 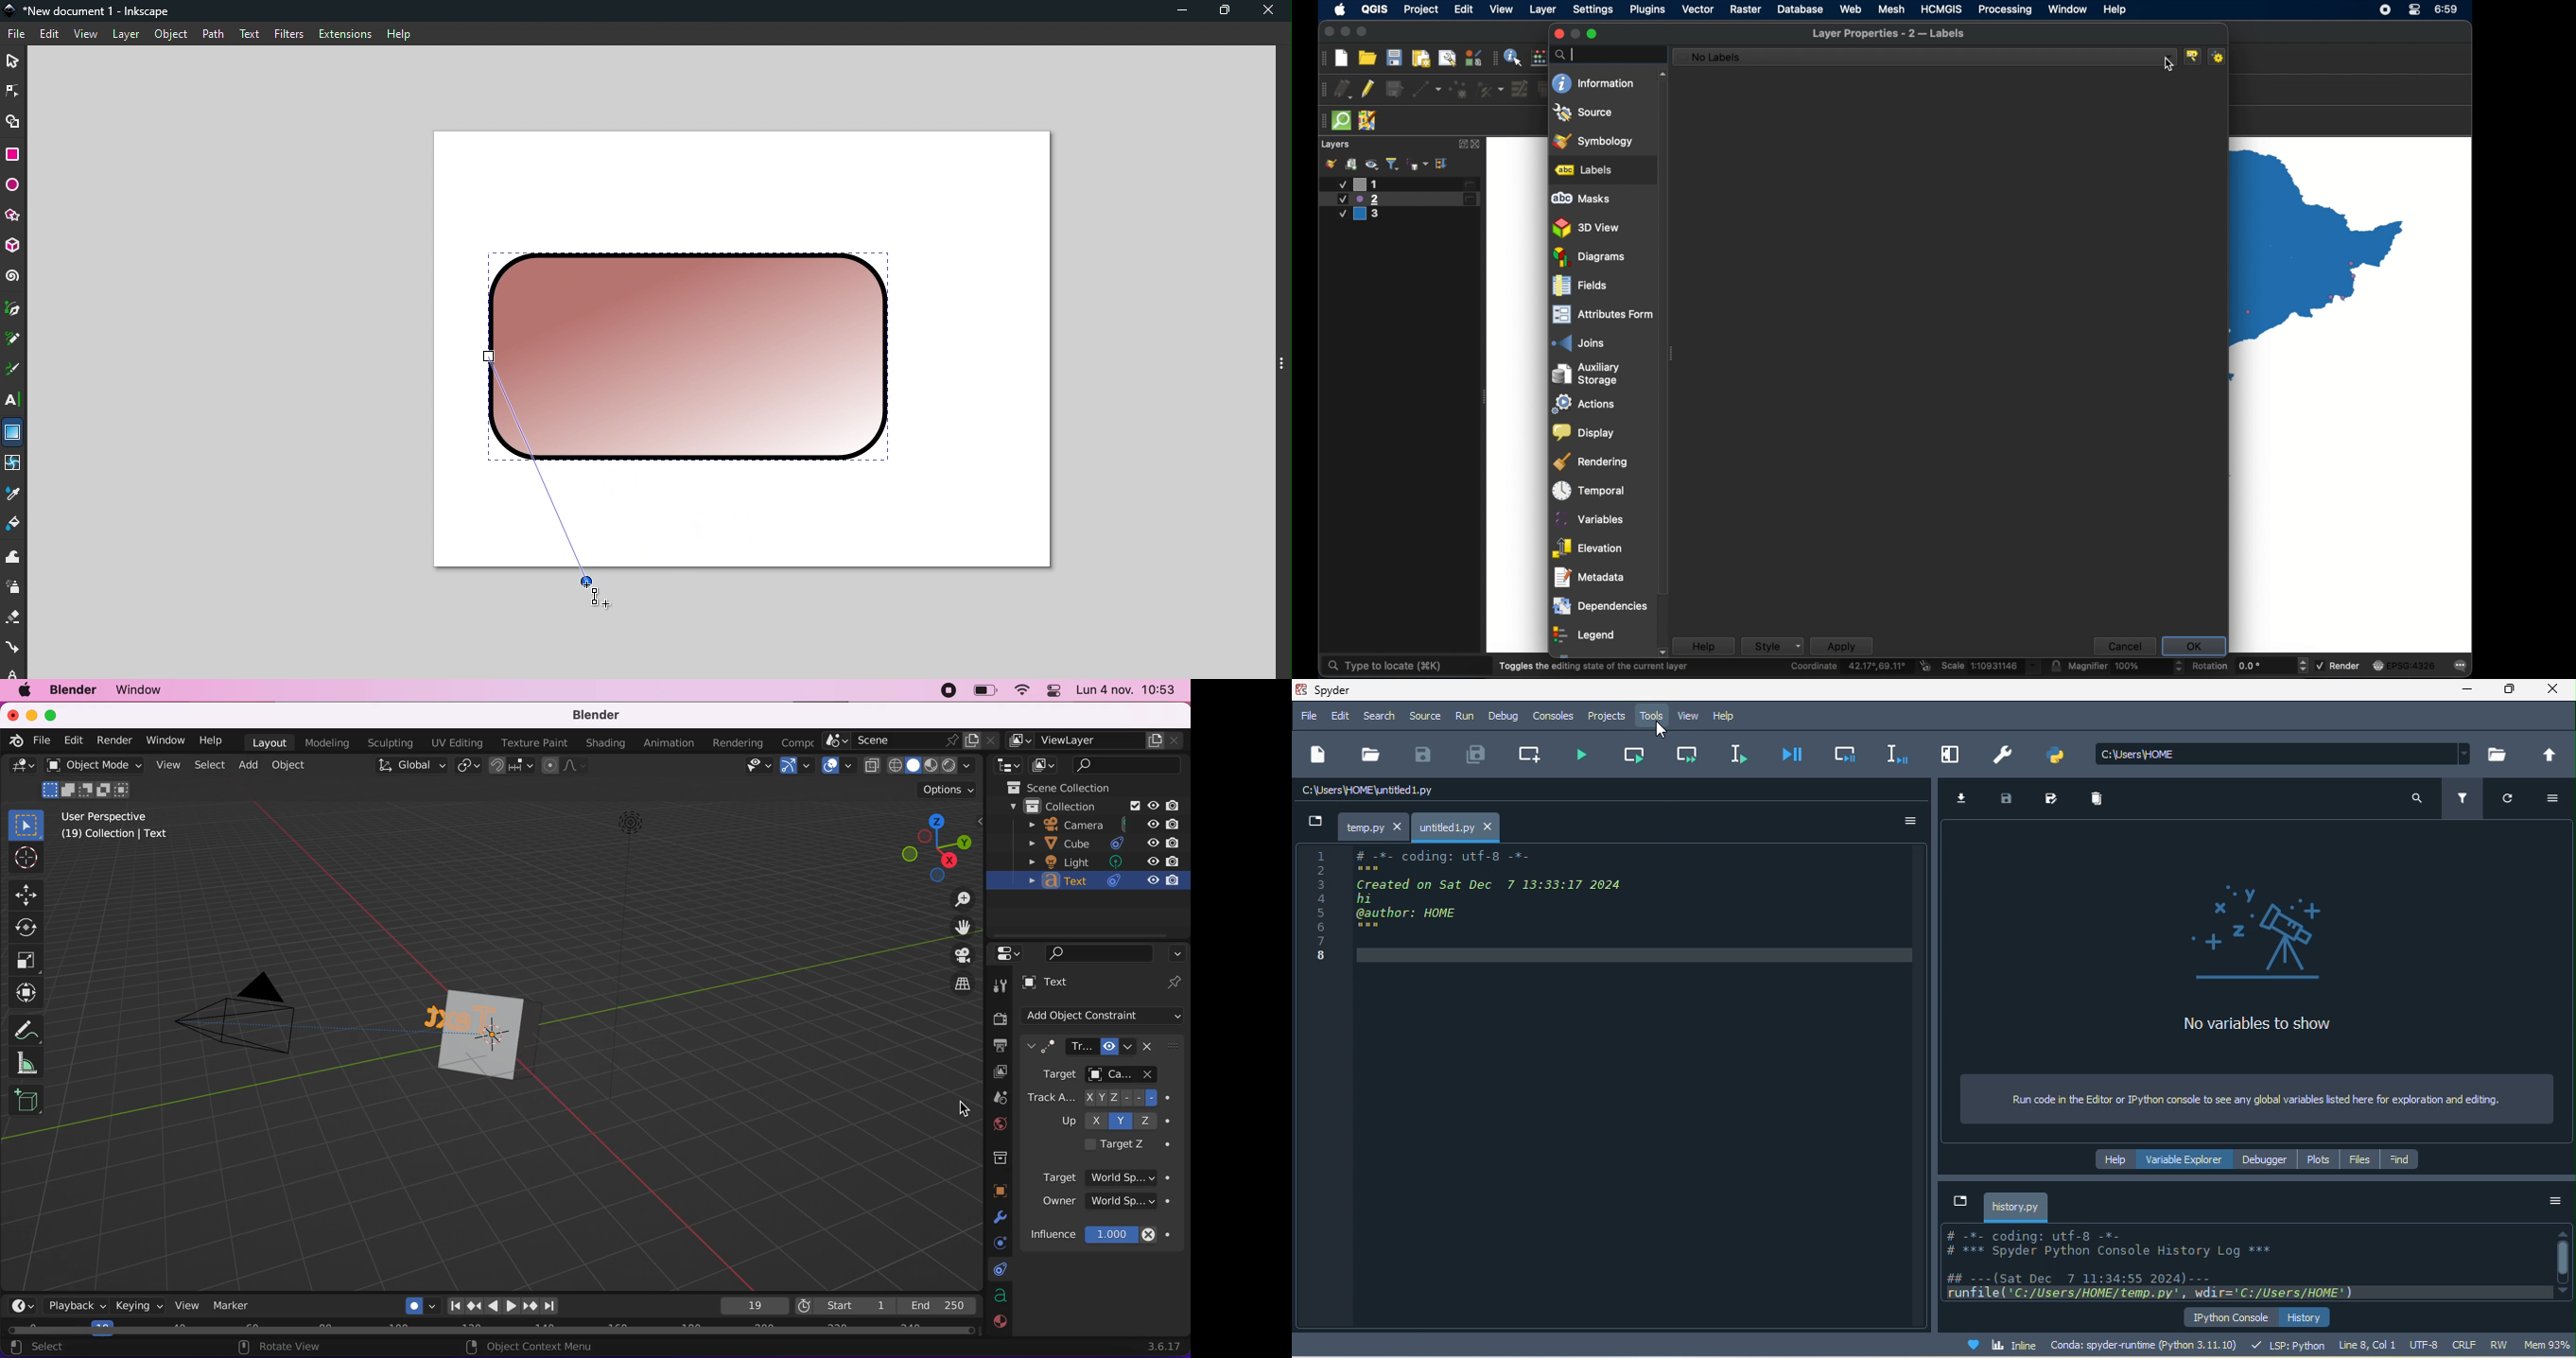 I want to click on hstory, so click(x=2307, y=1317).